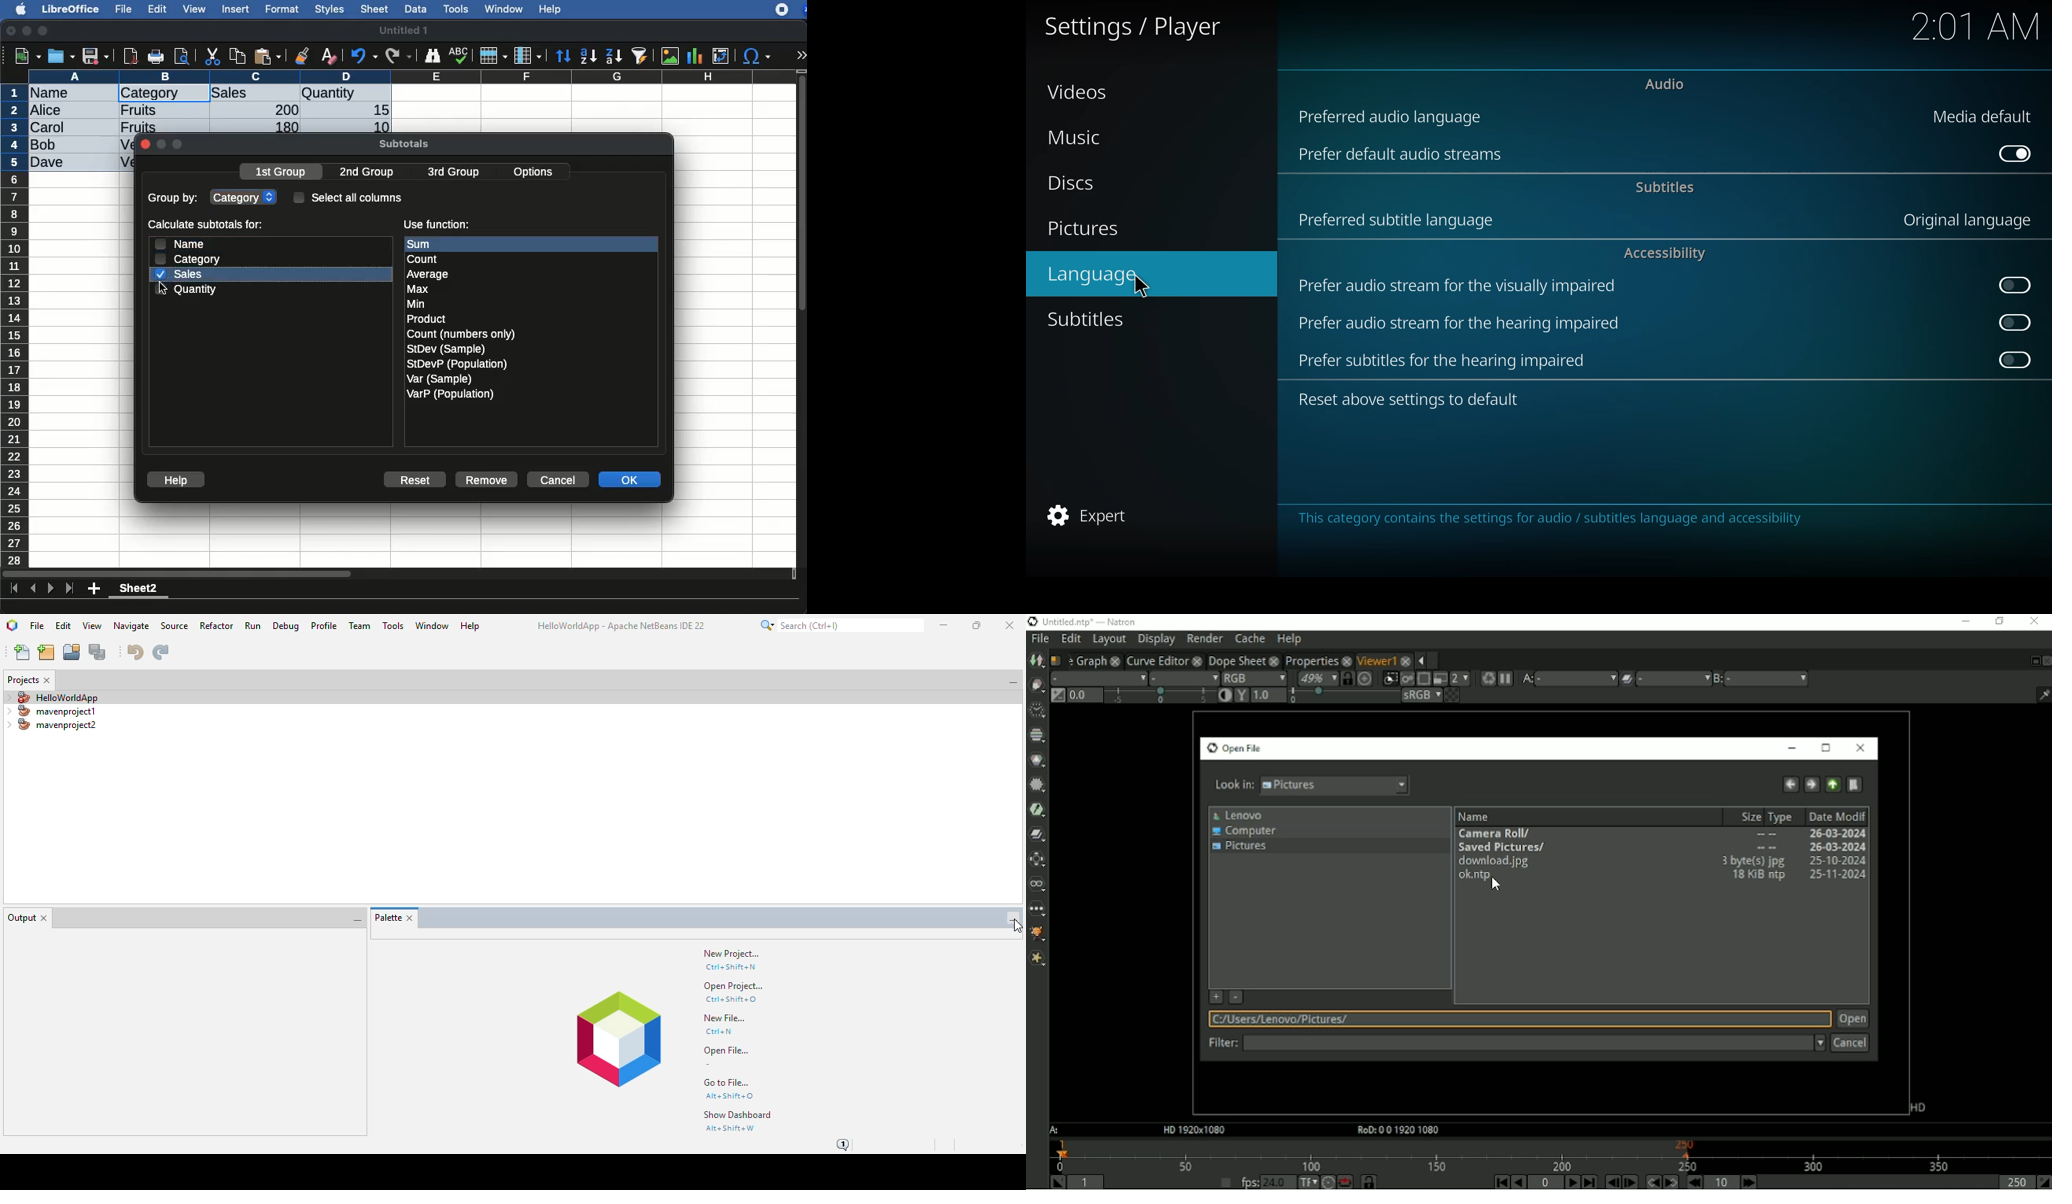  Describe the element at coordinates (189, 259) in the screenshot. I see `category ` at that location.